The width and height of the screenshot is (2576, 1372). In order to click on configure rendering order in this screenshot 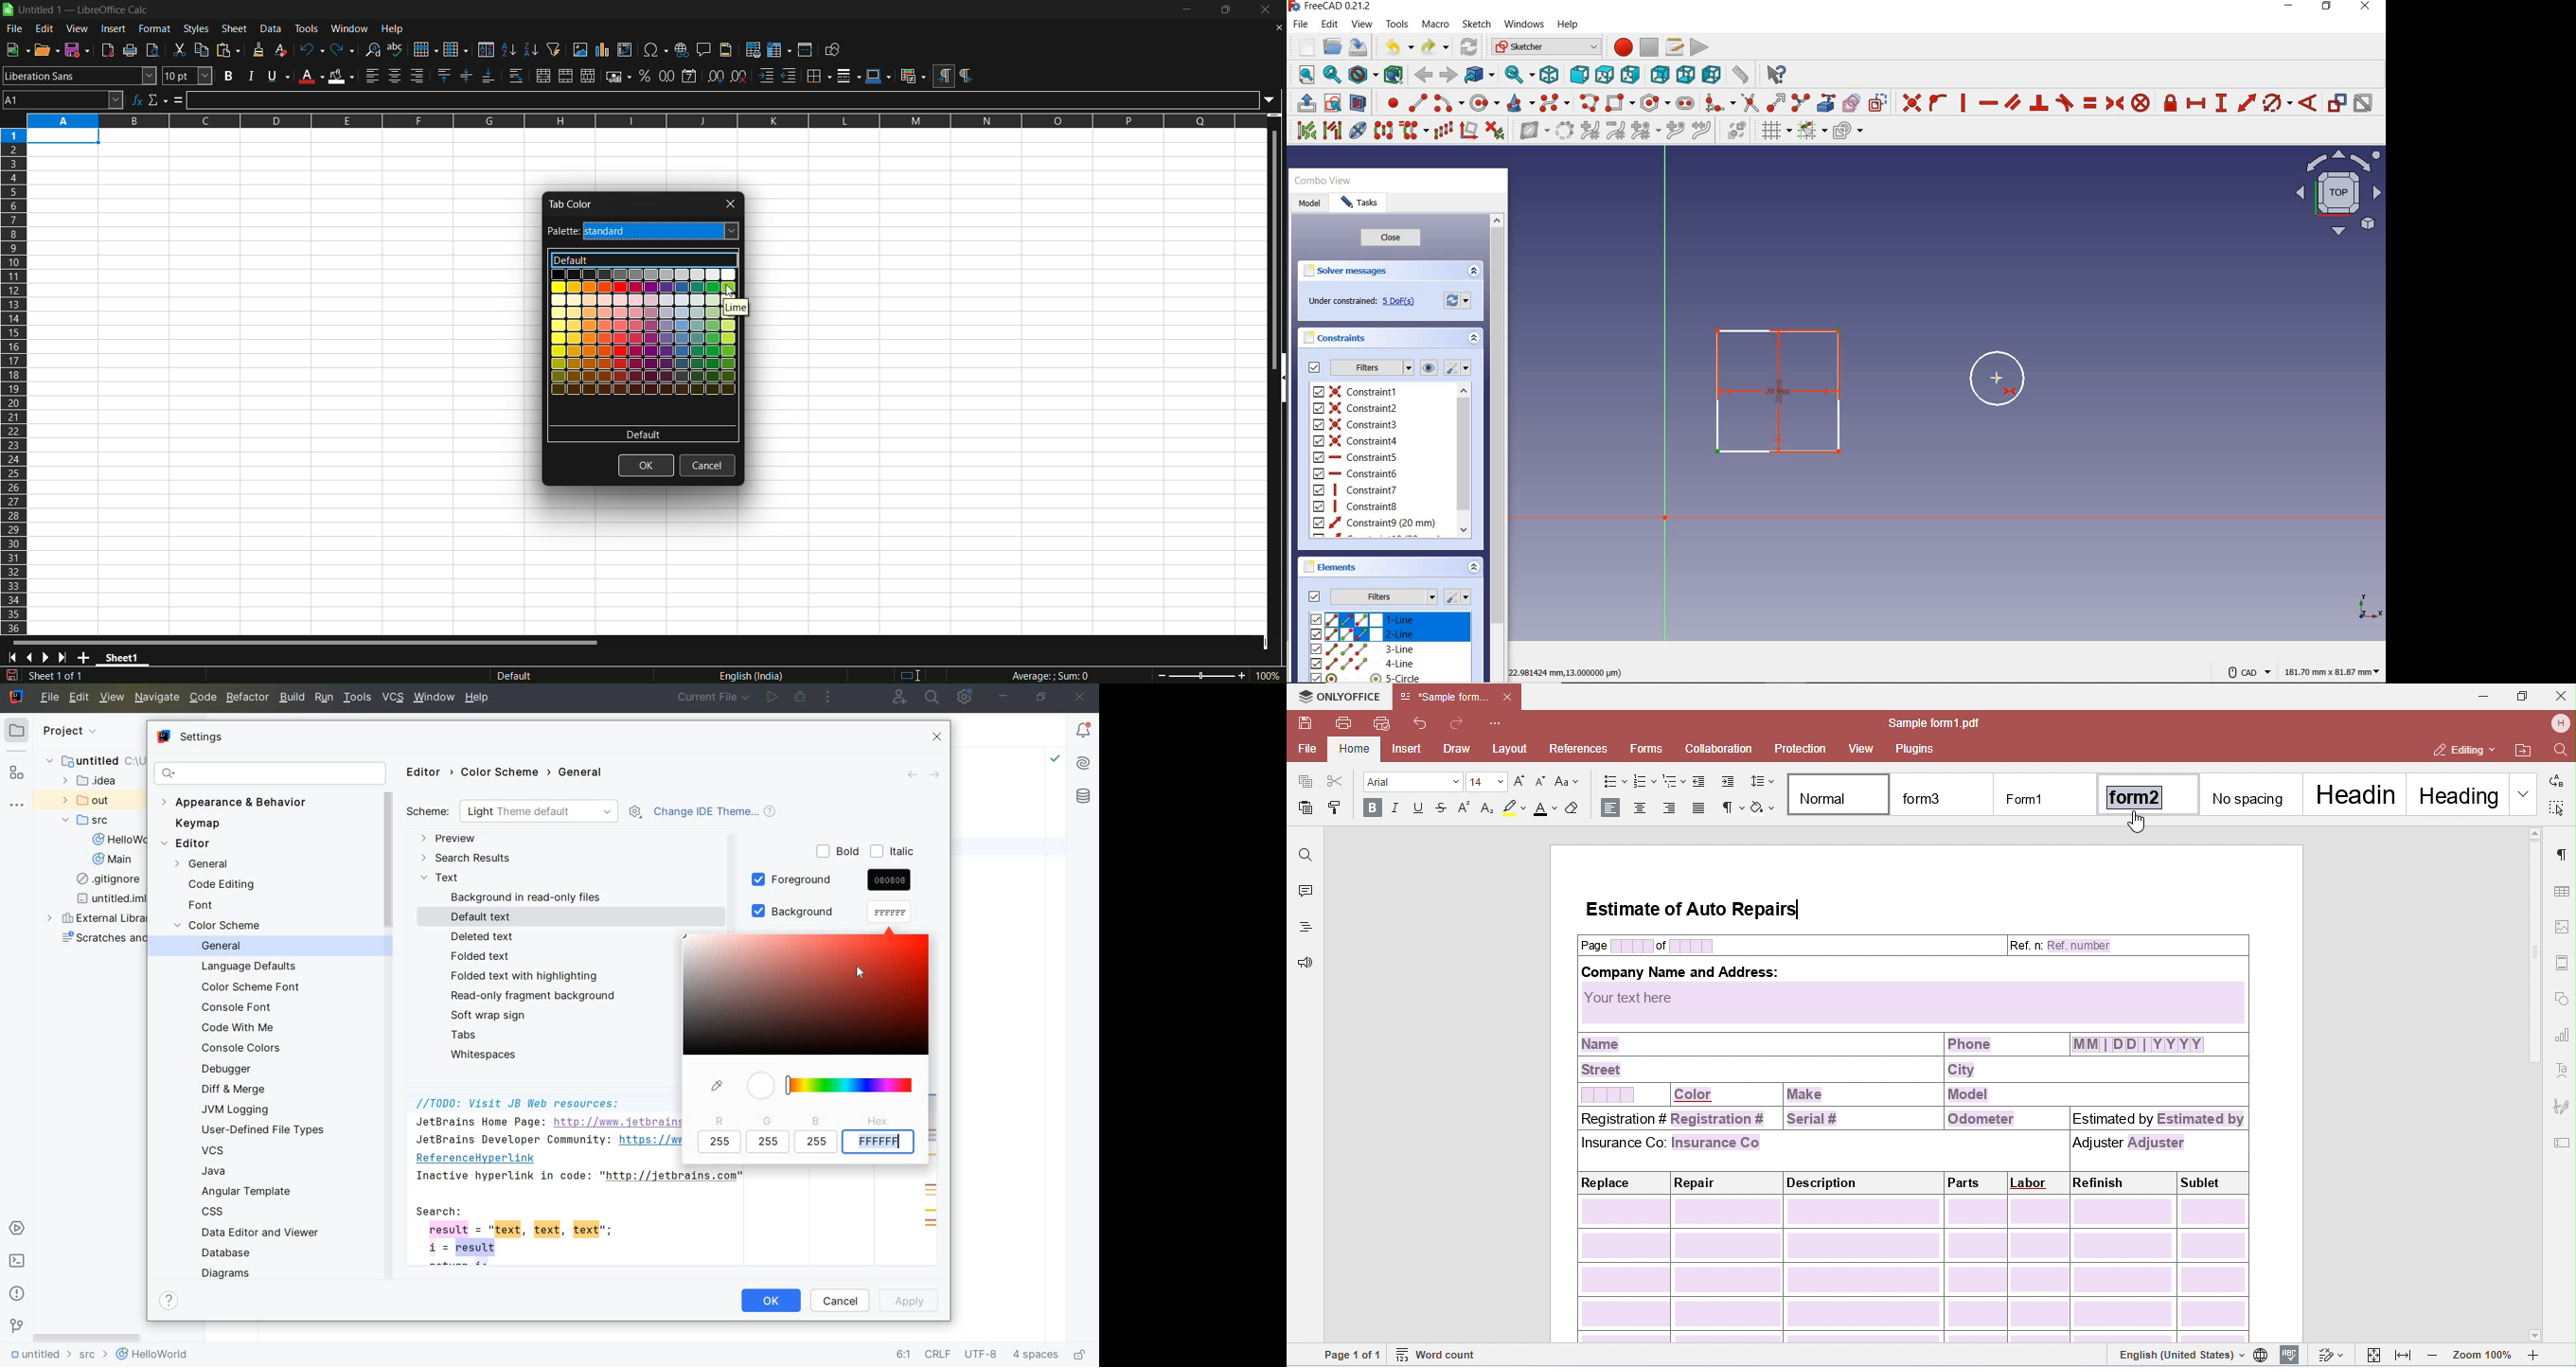, I will do `click(1848, 133)`.